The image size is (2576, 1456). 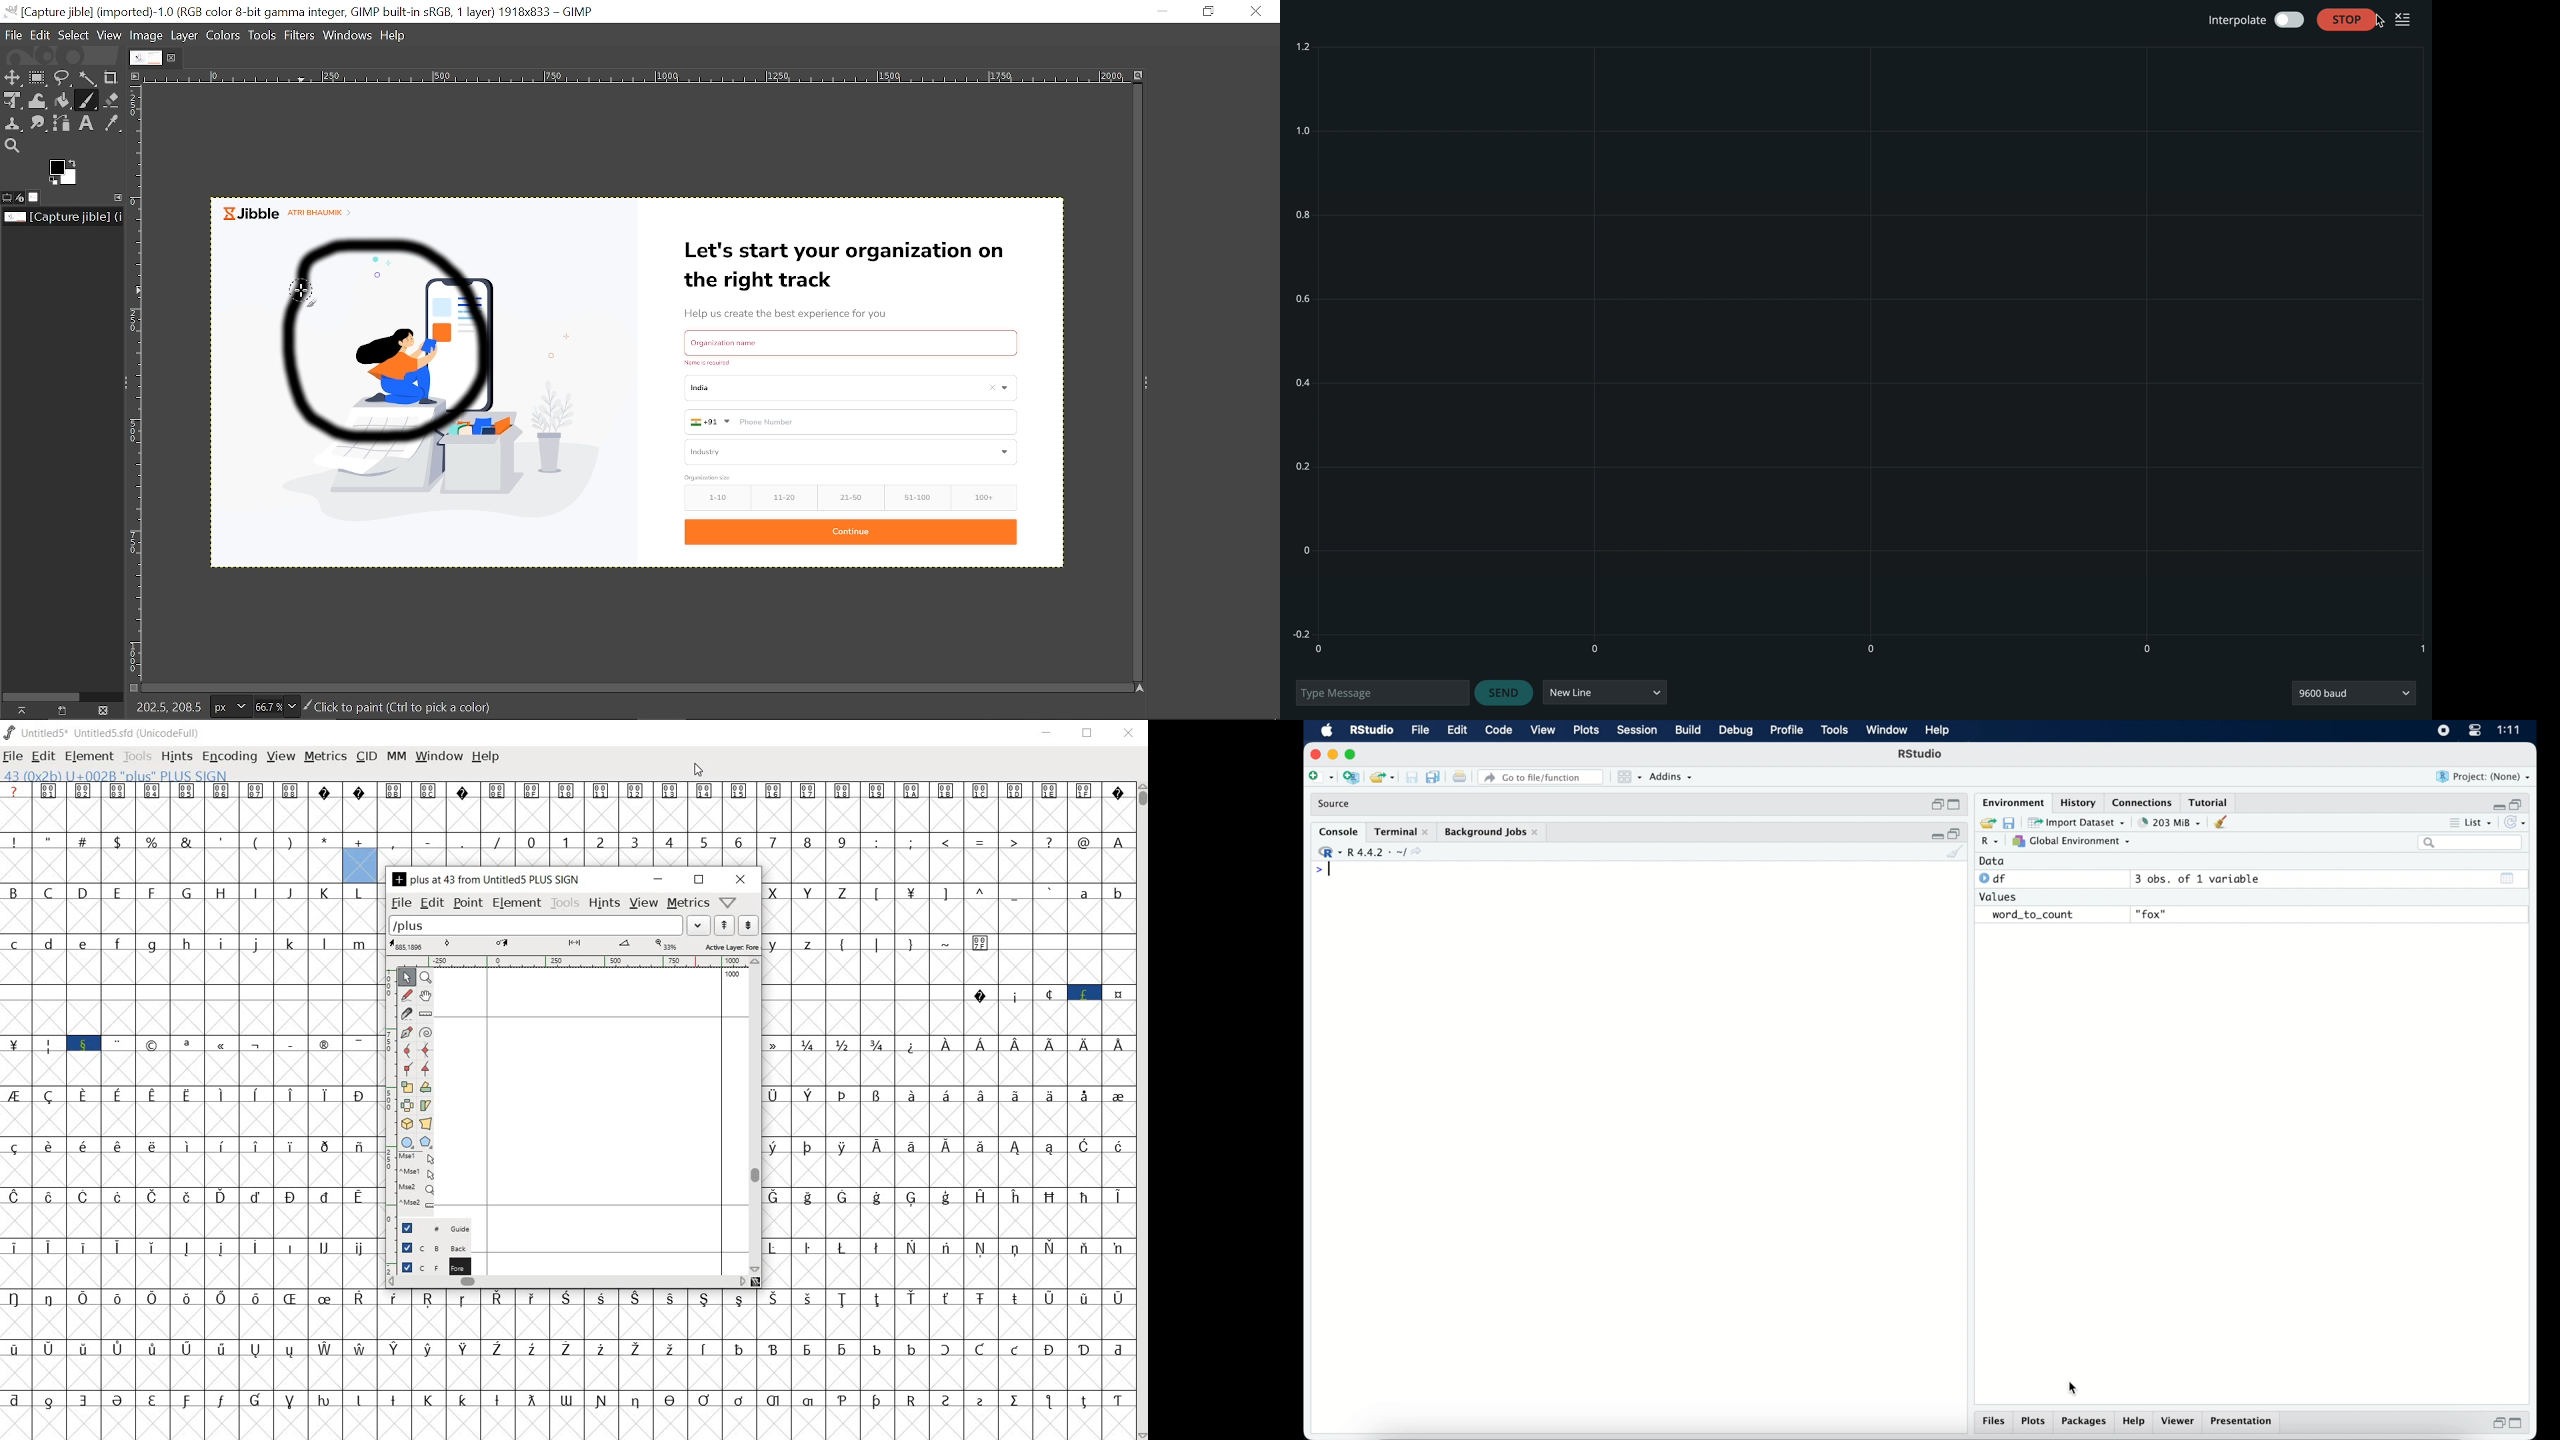 What do you see at coordinates (996, 858) in the screenshot?
I see `ado de Lo LL 3 Lf LB LA` at bounding box center [996, 858].